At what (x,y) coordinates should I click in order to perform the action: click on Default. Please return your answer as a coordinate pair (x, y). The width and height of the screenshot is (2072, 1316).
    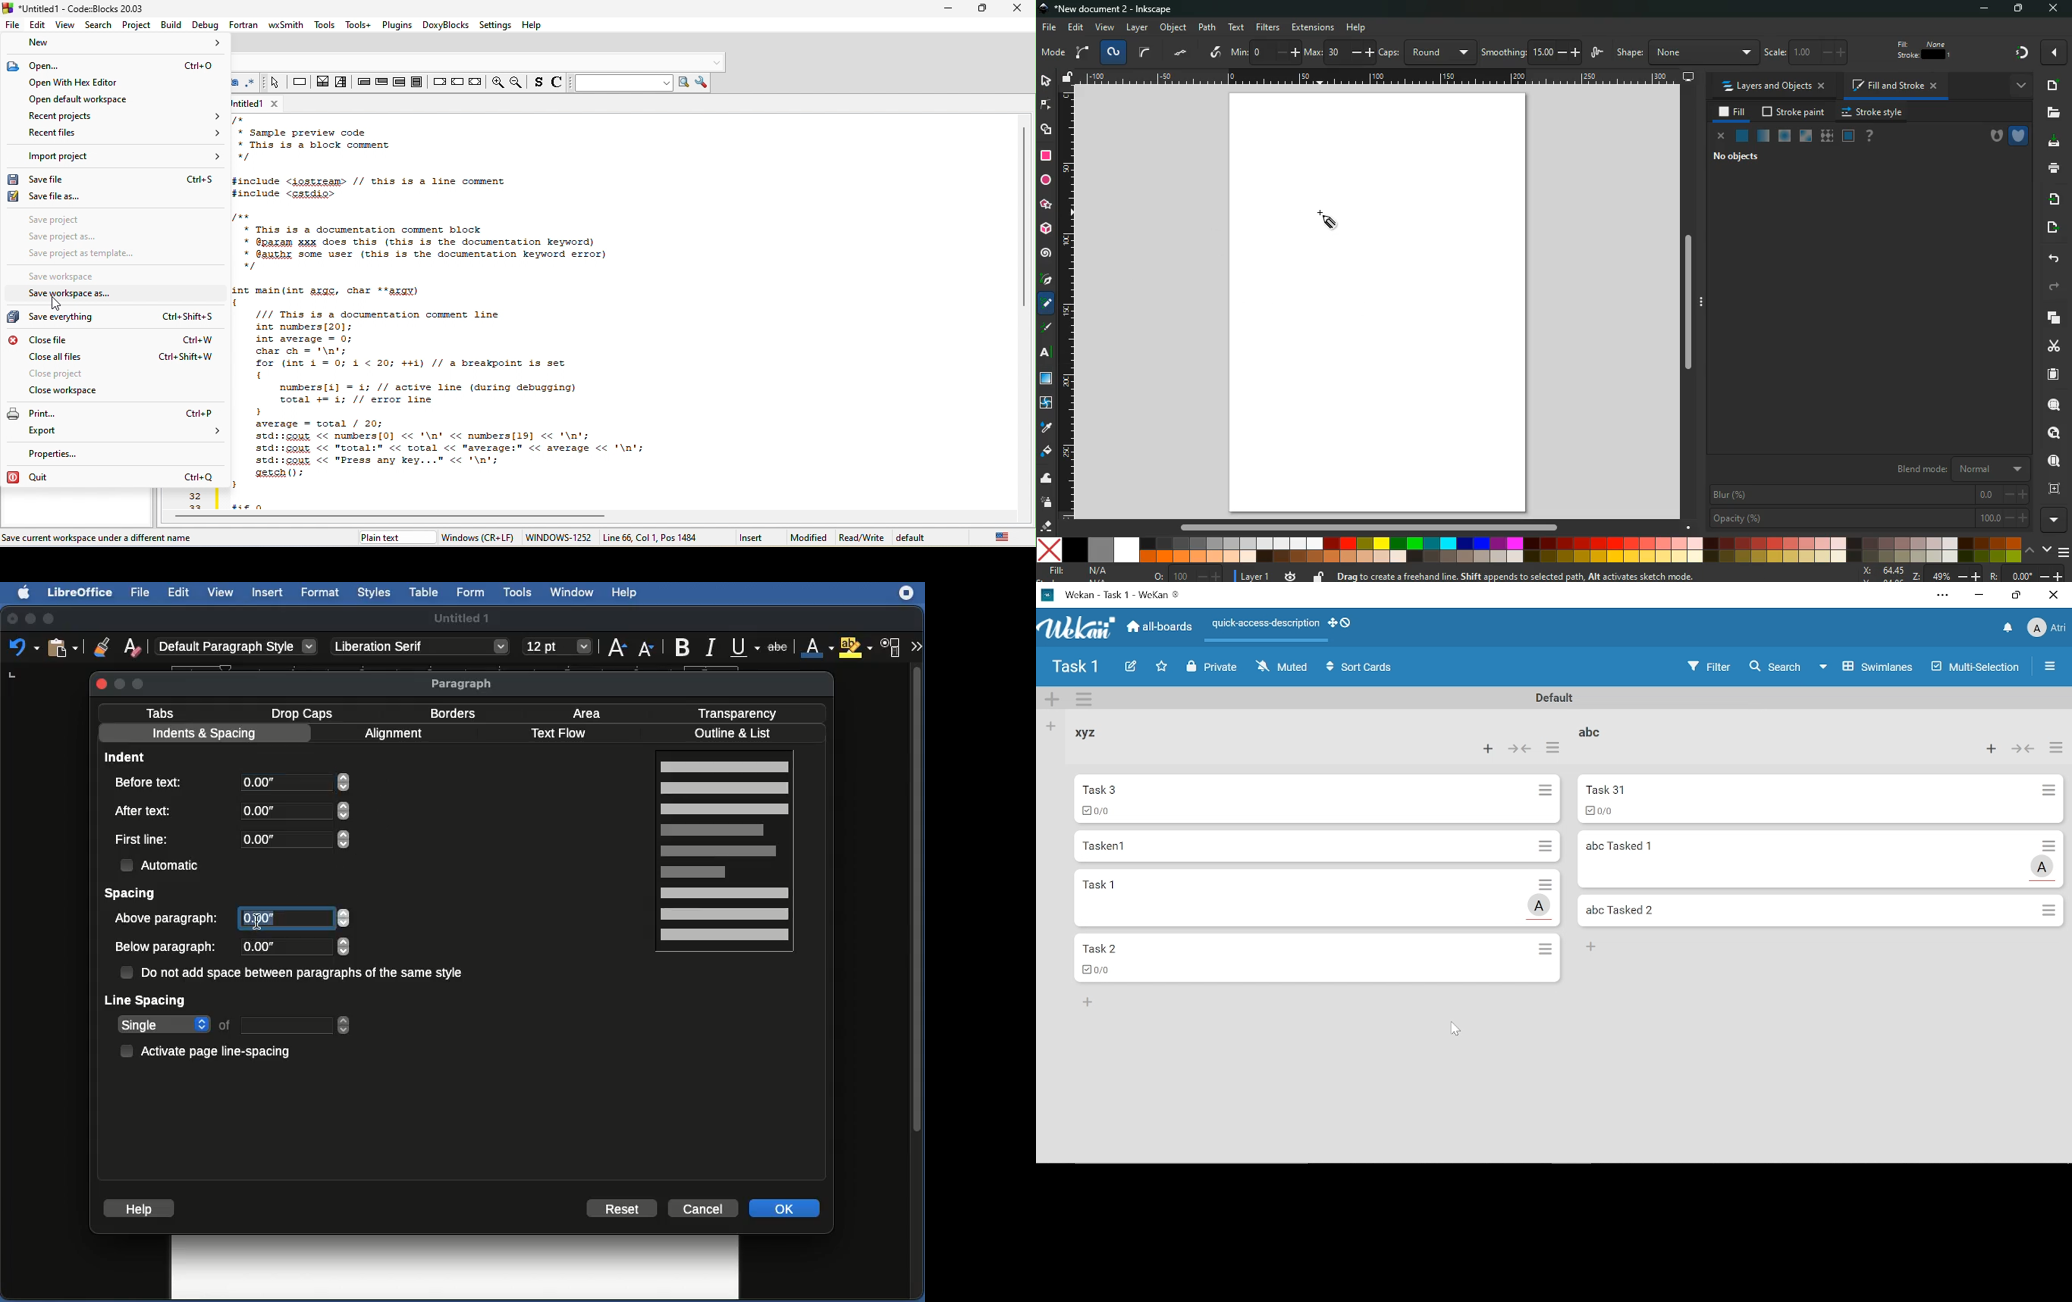
    Looking at the image, I should click on (1557, 697).